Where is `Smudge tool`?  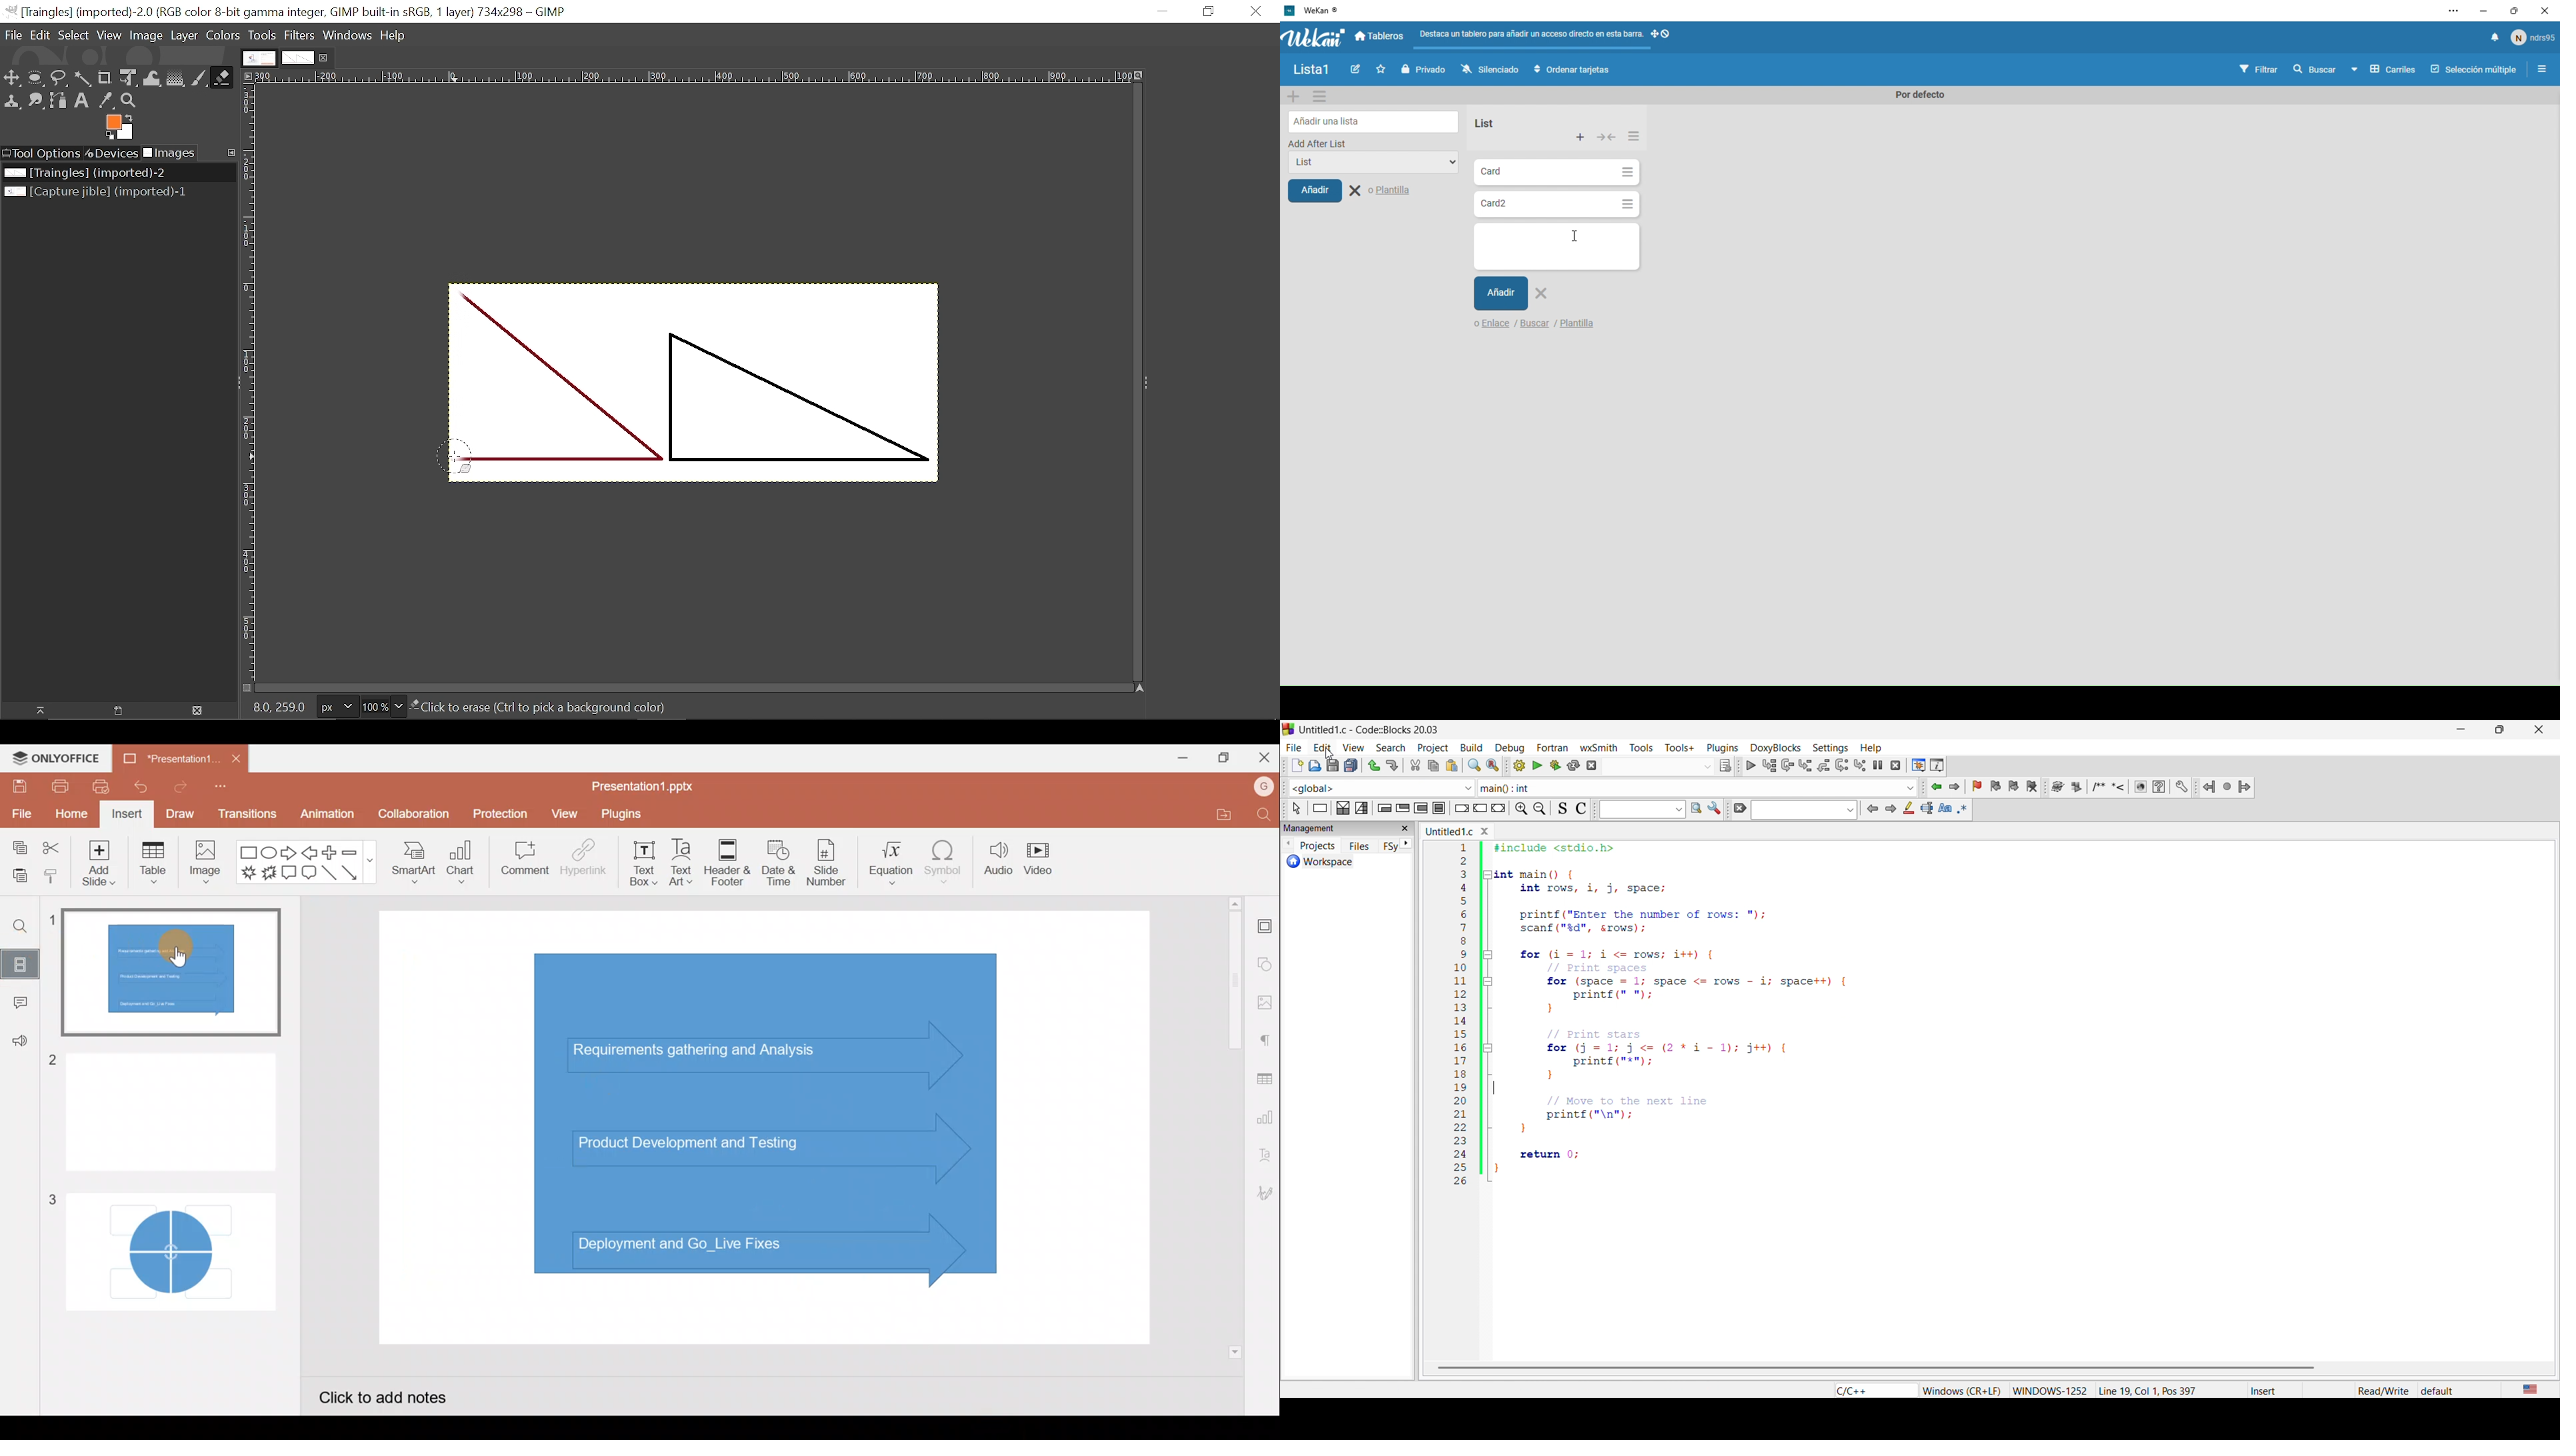 Smudge tool is located at coordinates (36, 101).